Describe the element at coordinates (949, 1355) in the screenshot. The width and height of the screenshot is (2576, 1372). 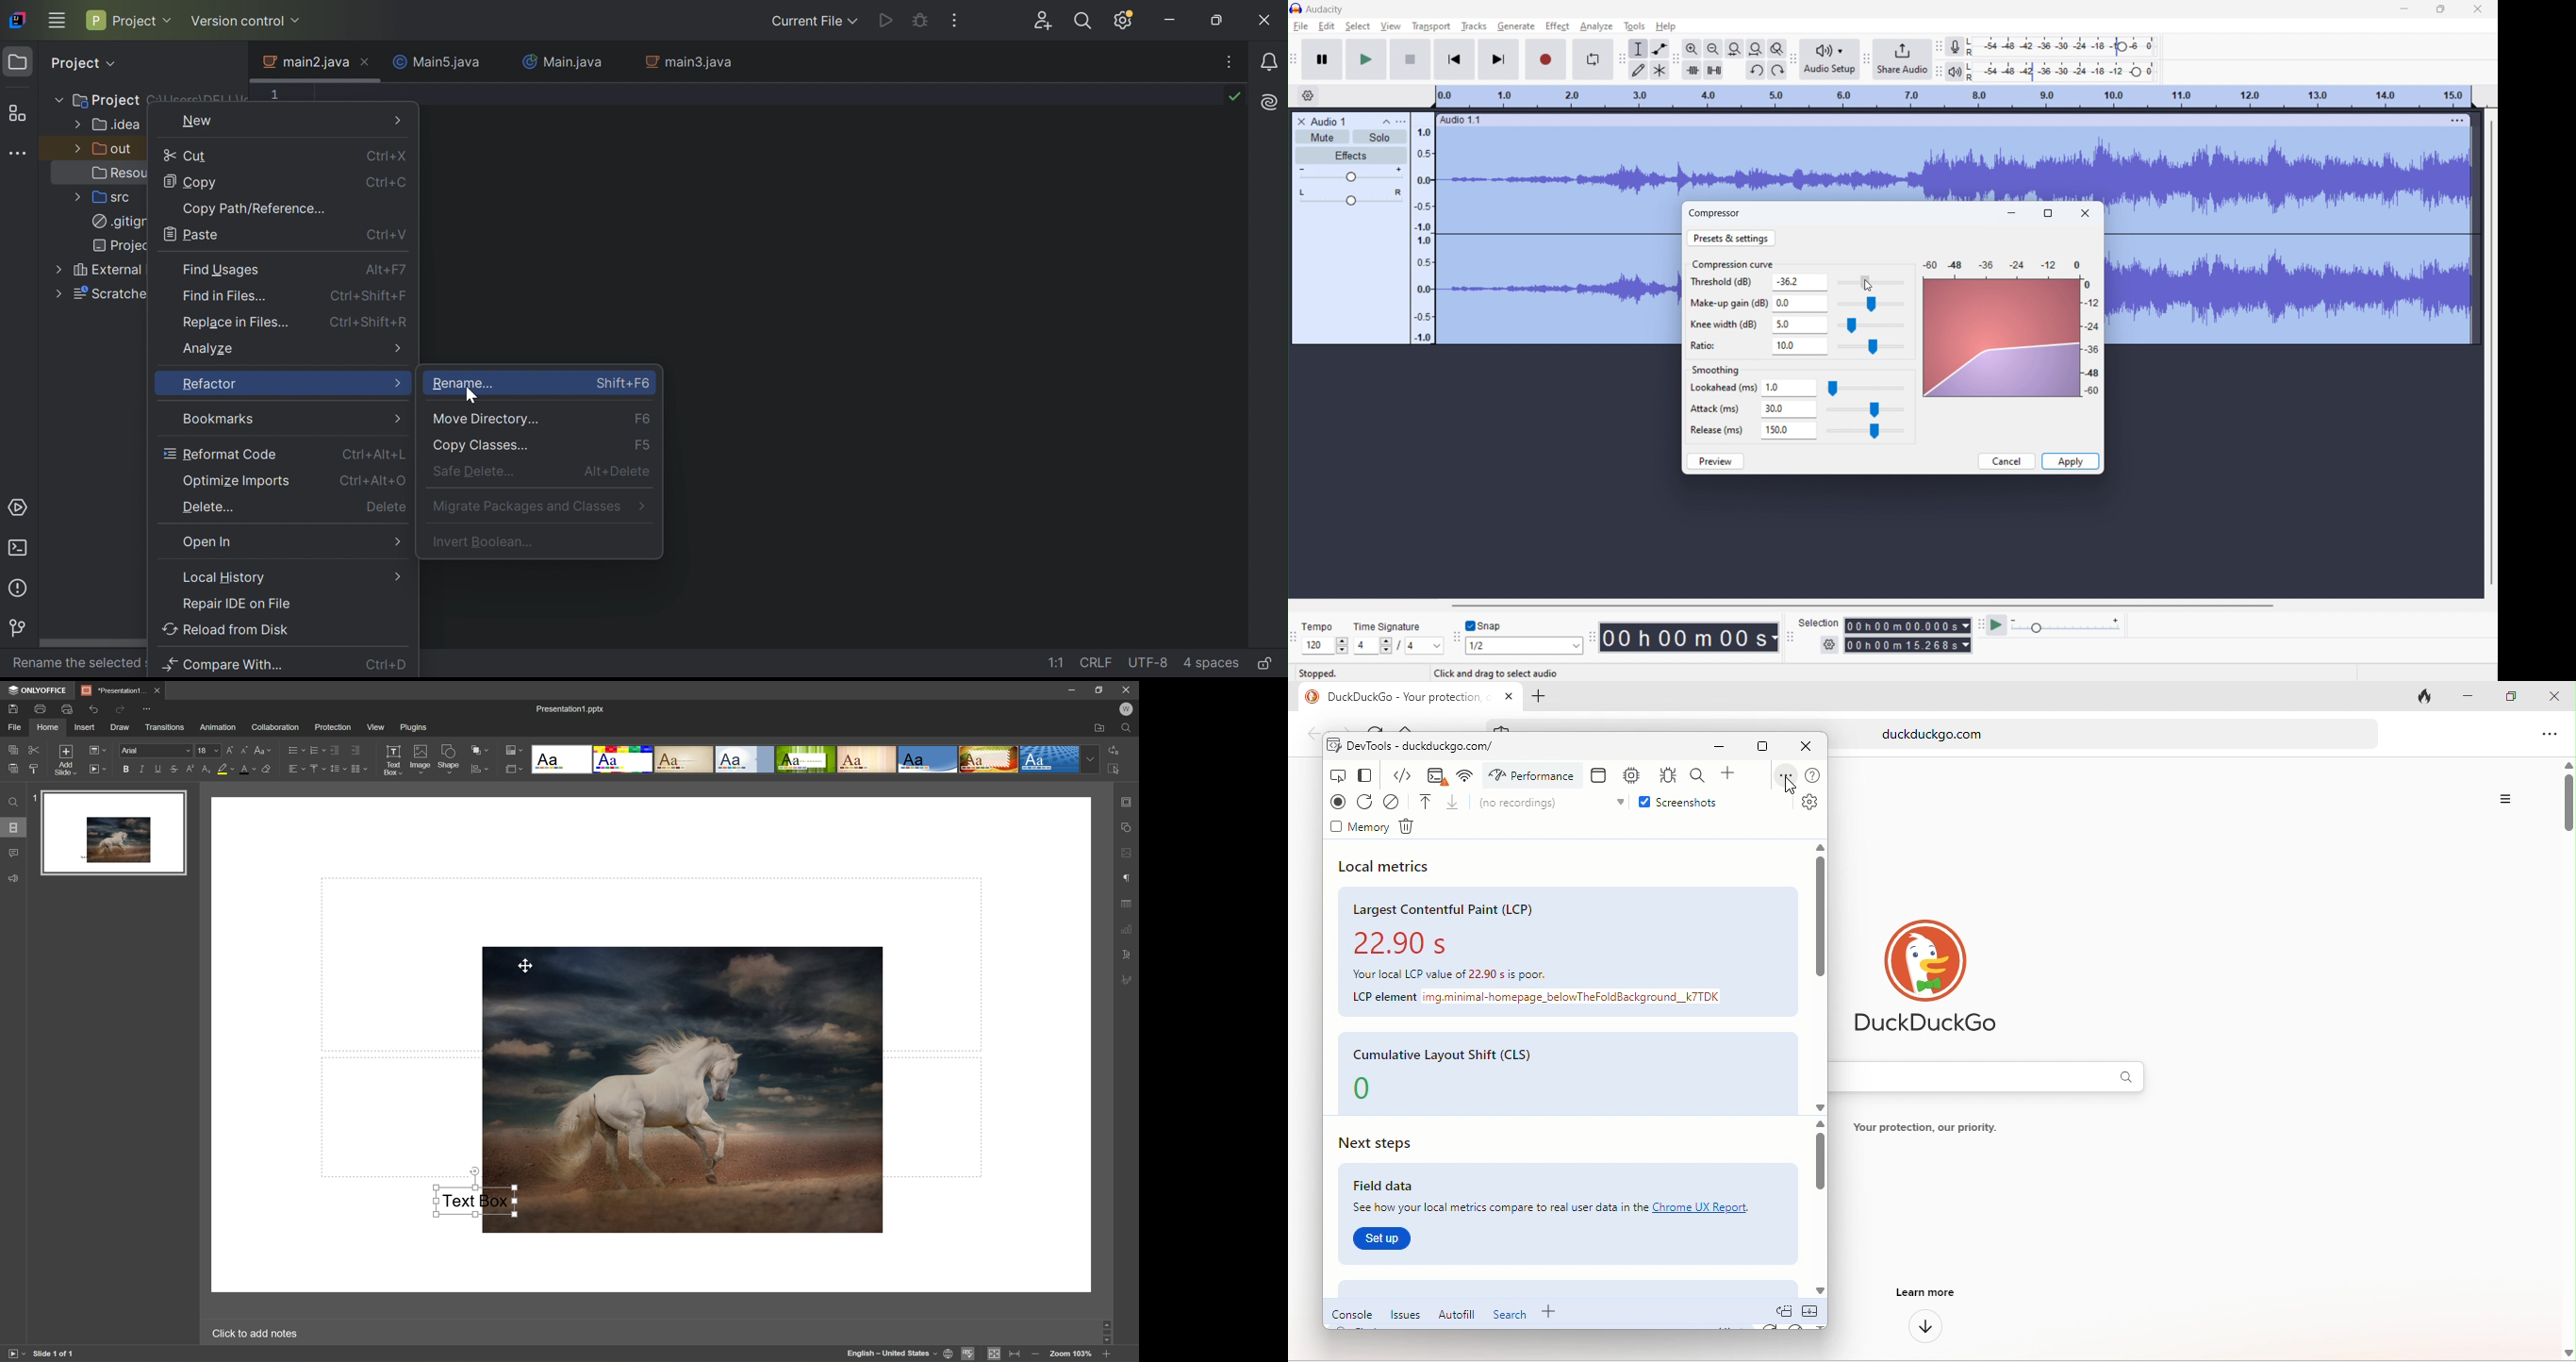
I see `Set document language` at that location.